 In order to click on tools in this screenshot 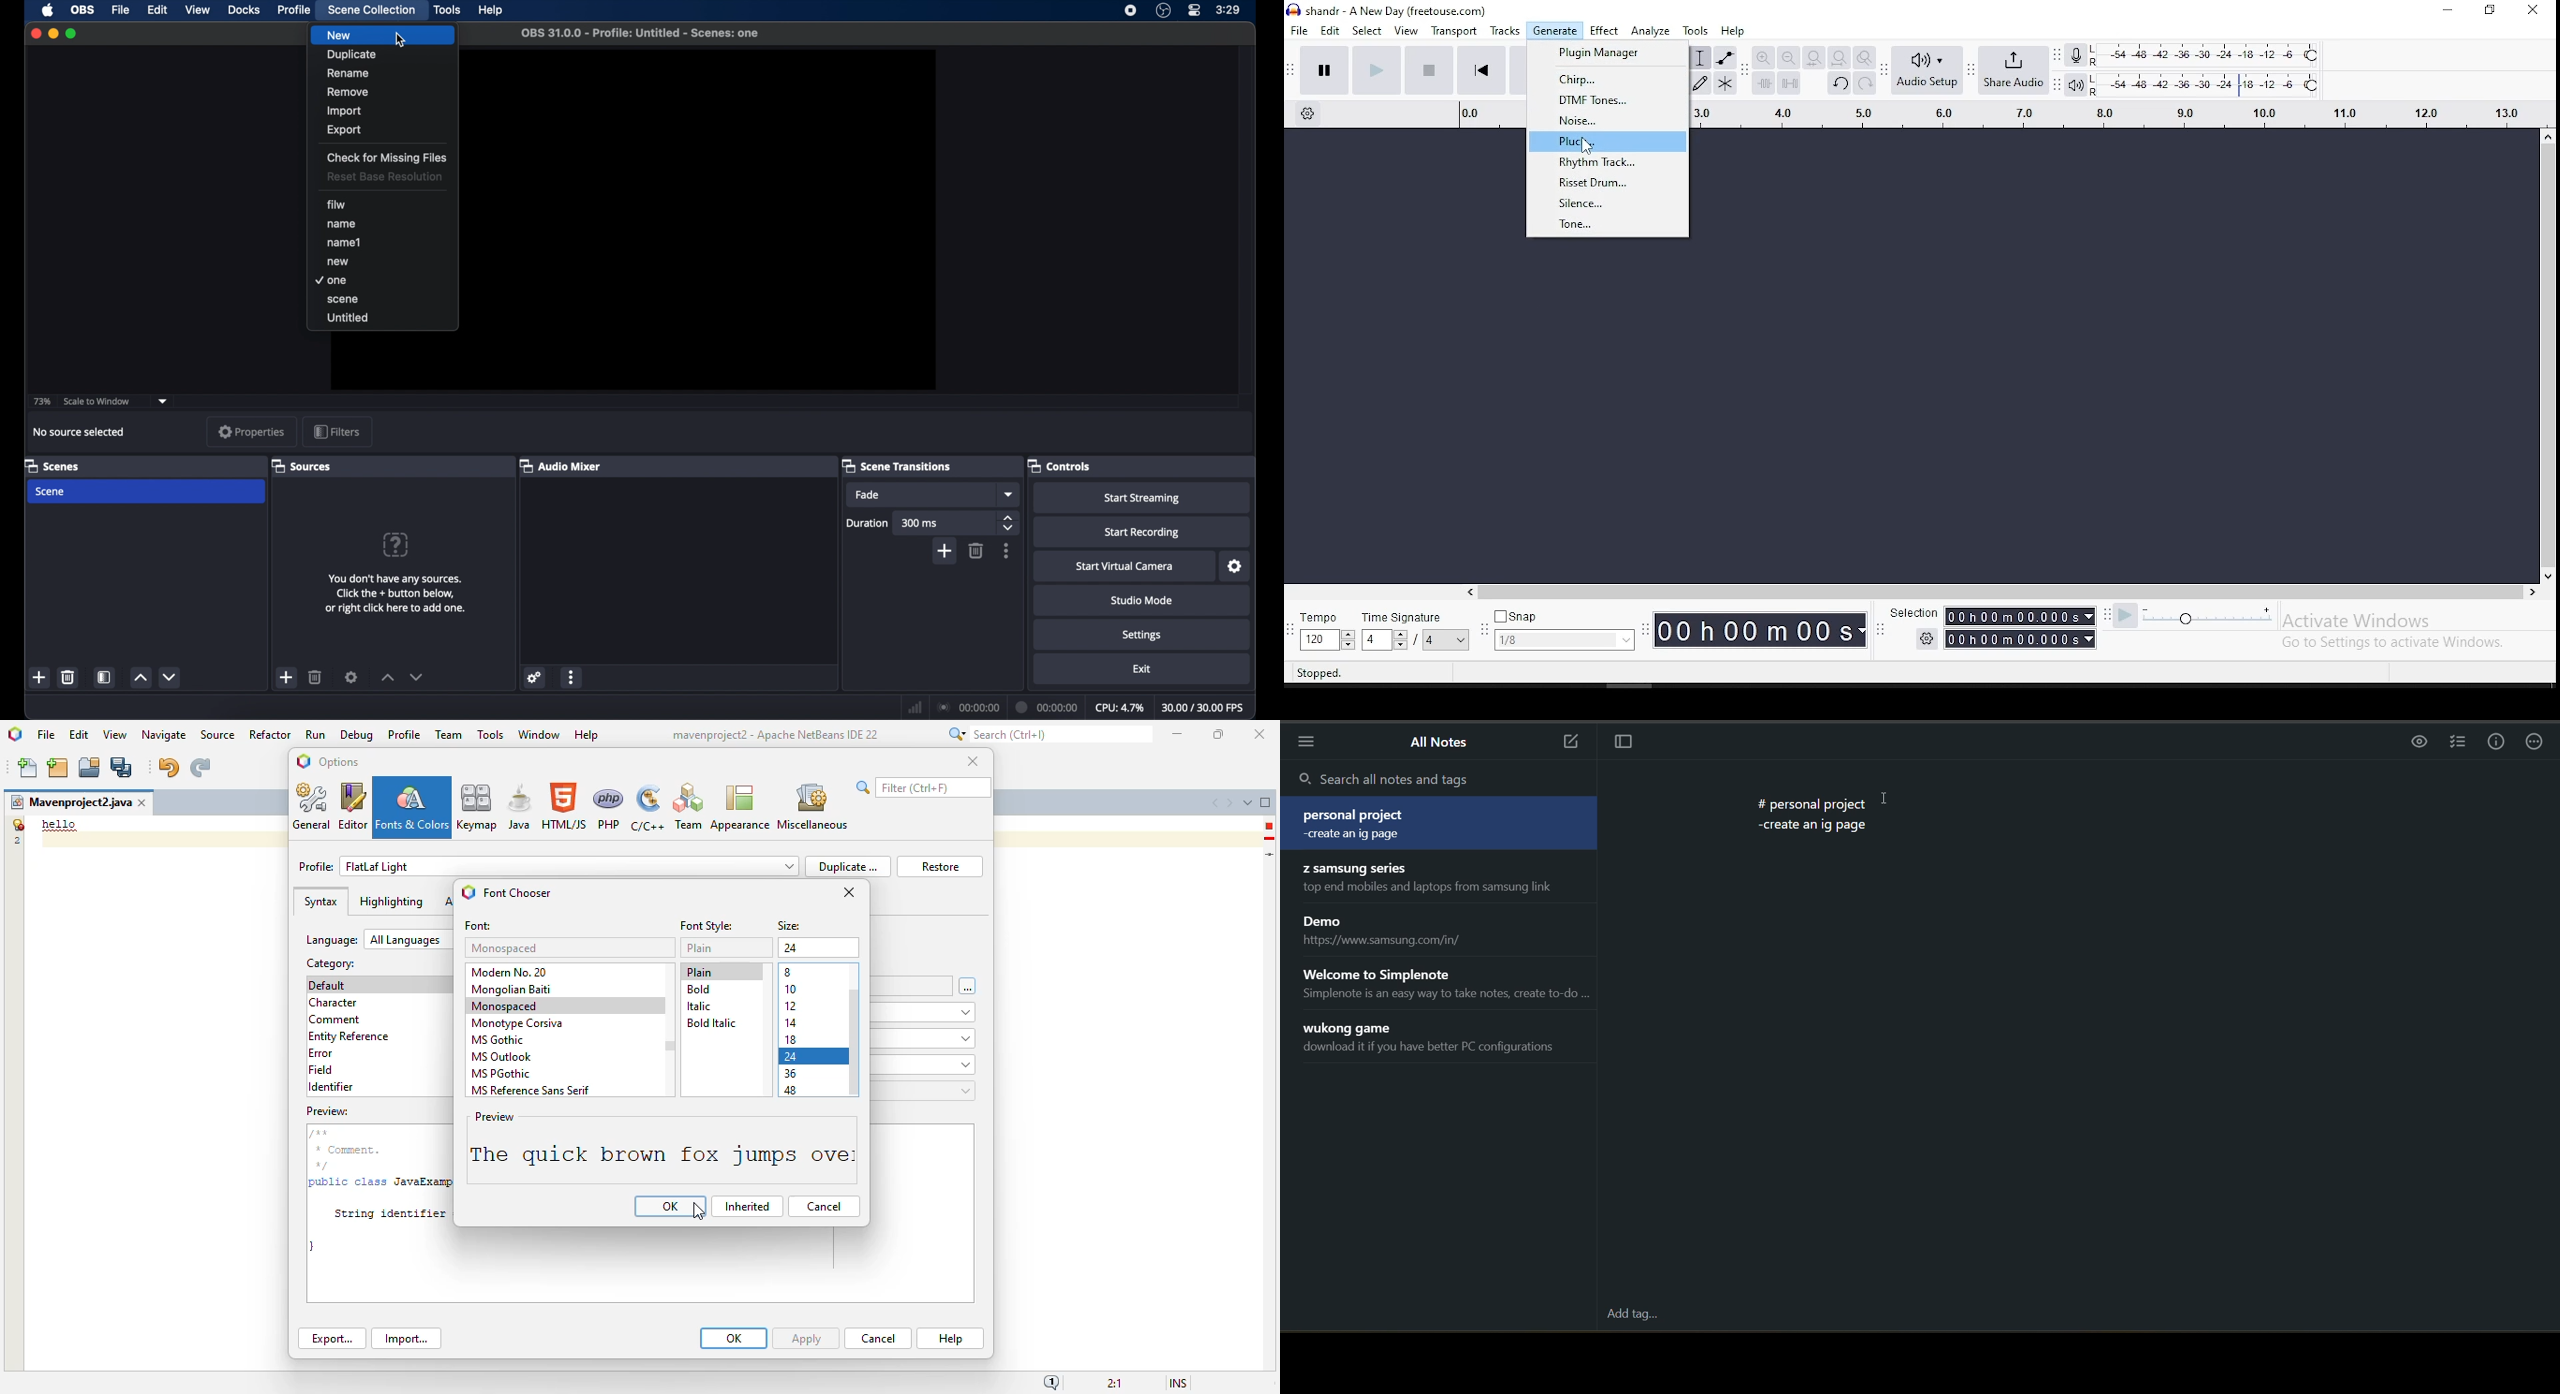, I will do `click(449, 10)`.